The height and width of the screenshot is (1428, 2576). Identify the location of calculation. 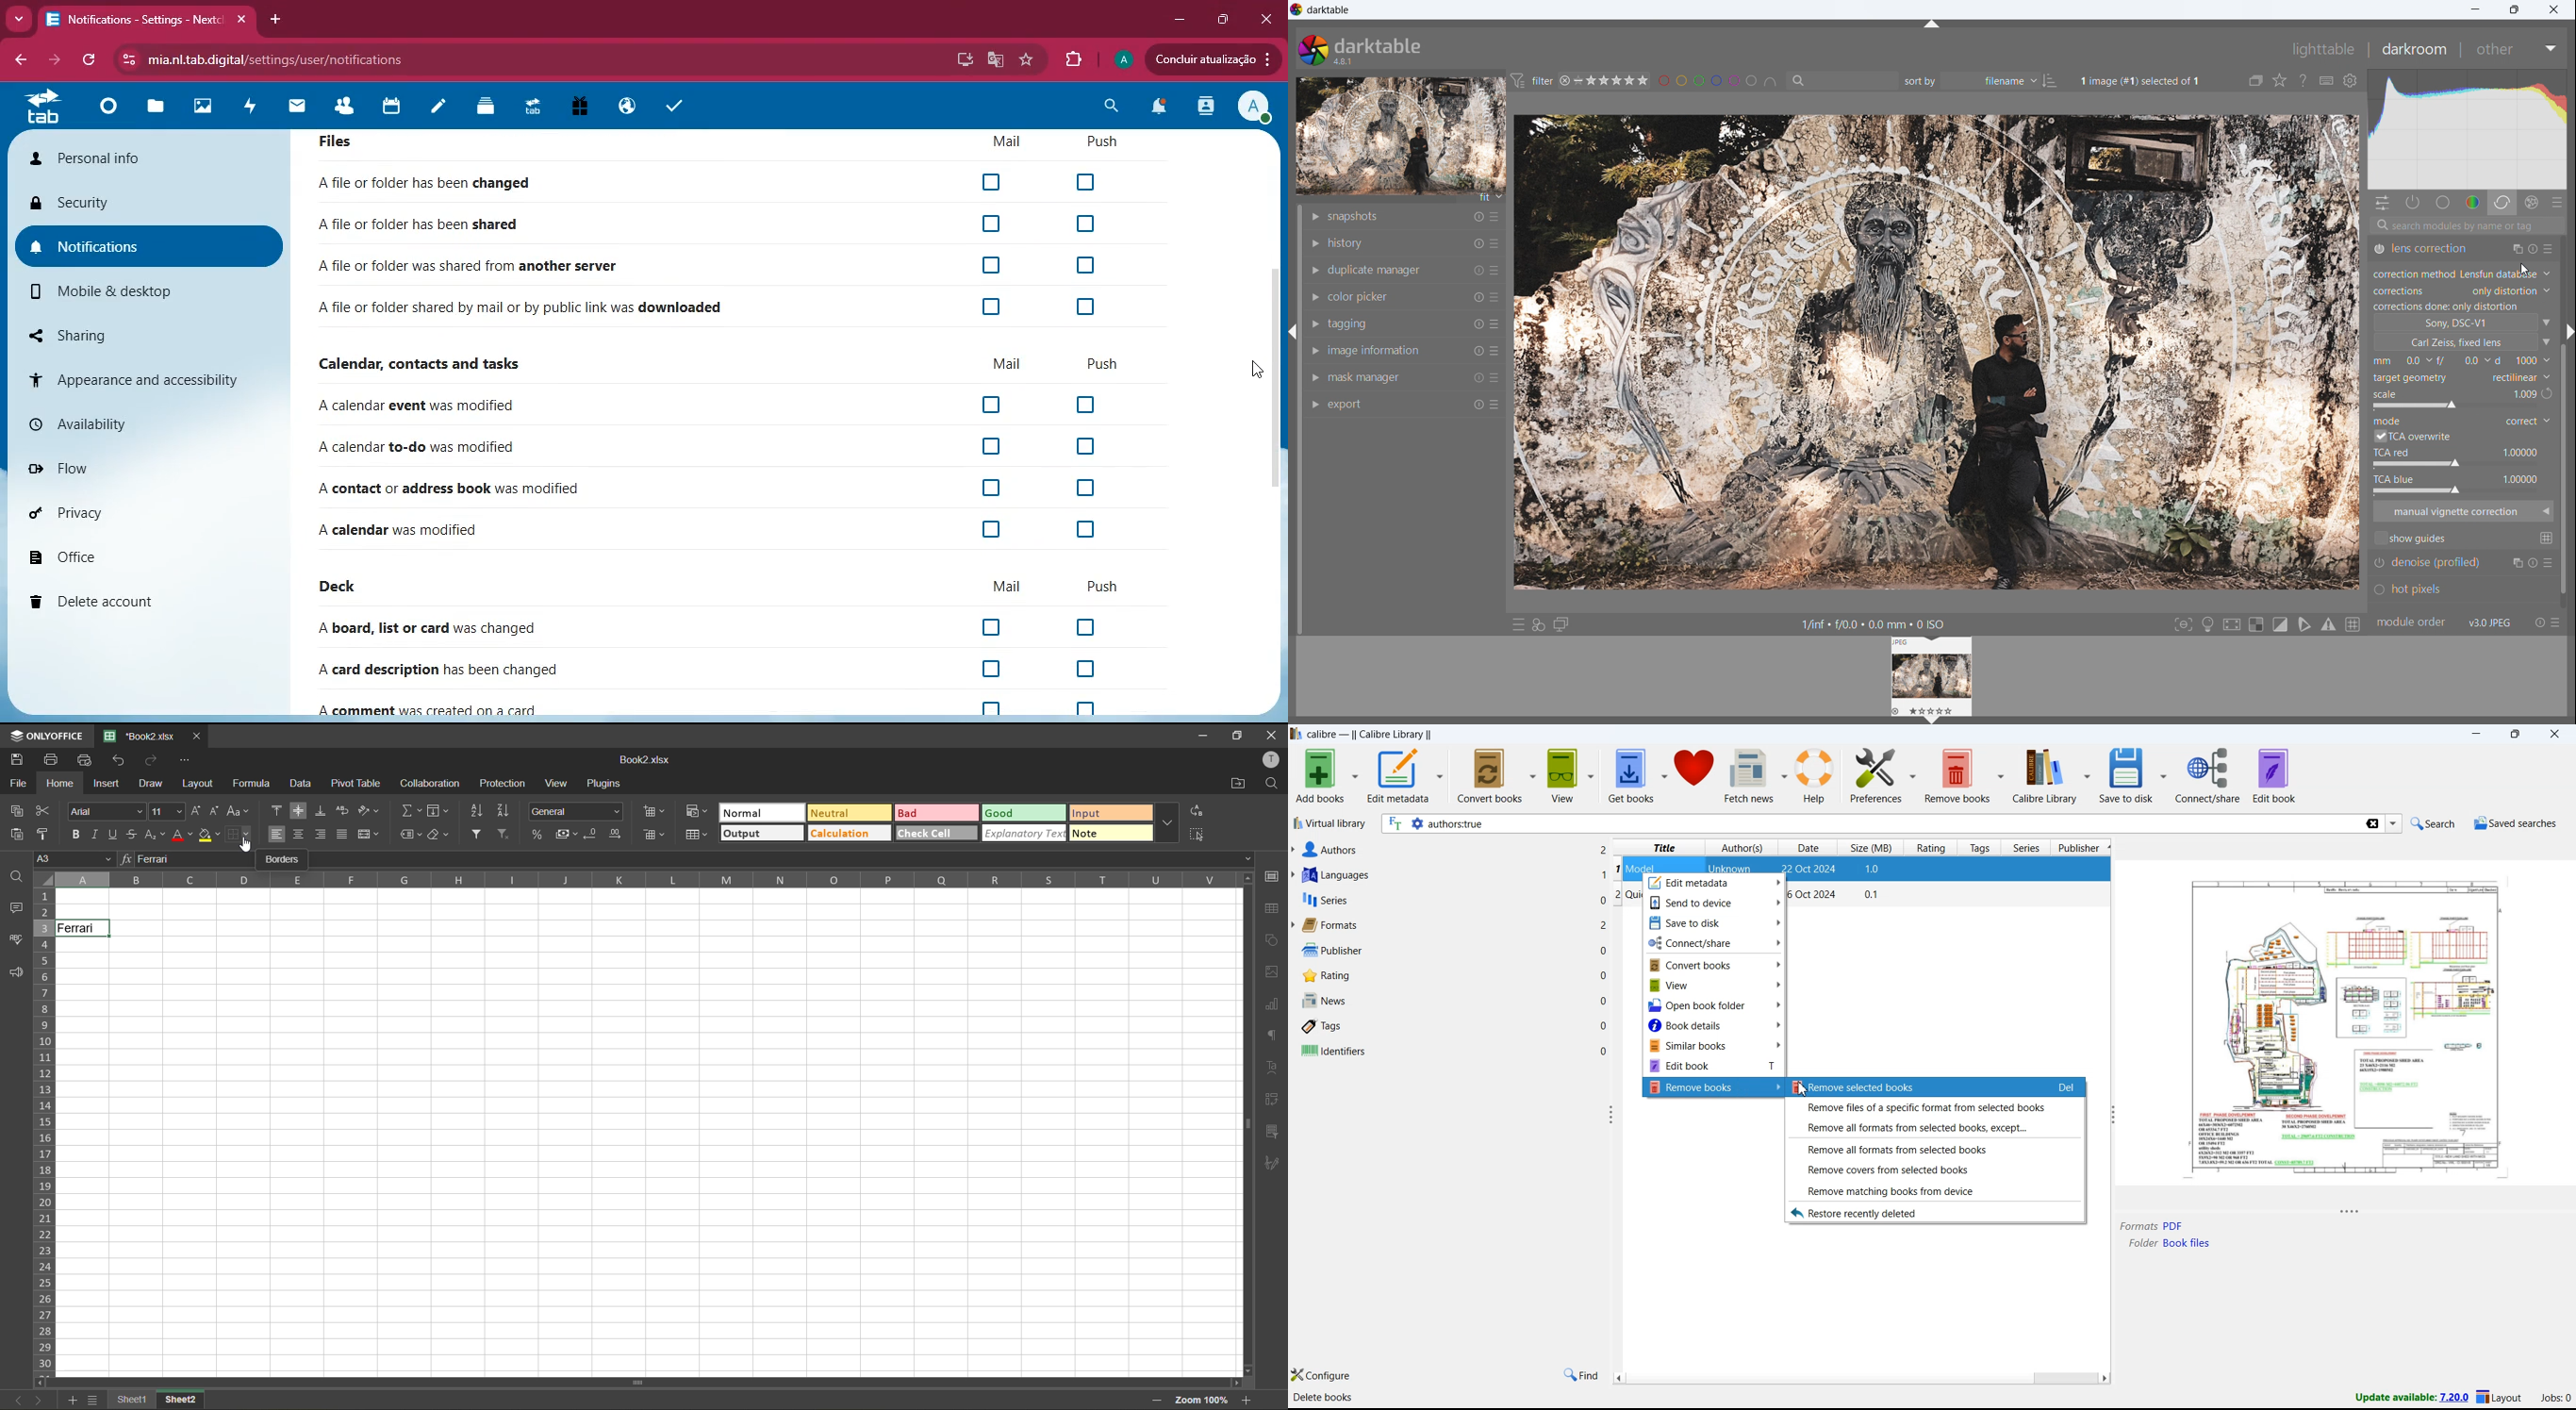
(849, 834).